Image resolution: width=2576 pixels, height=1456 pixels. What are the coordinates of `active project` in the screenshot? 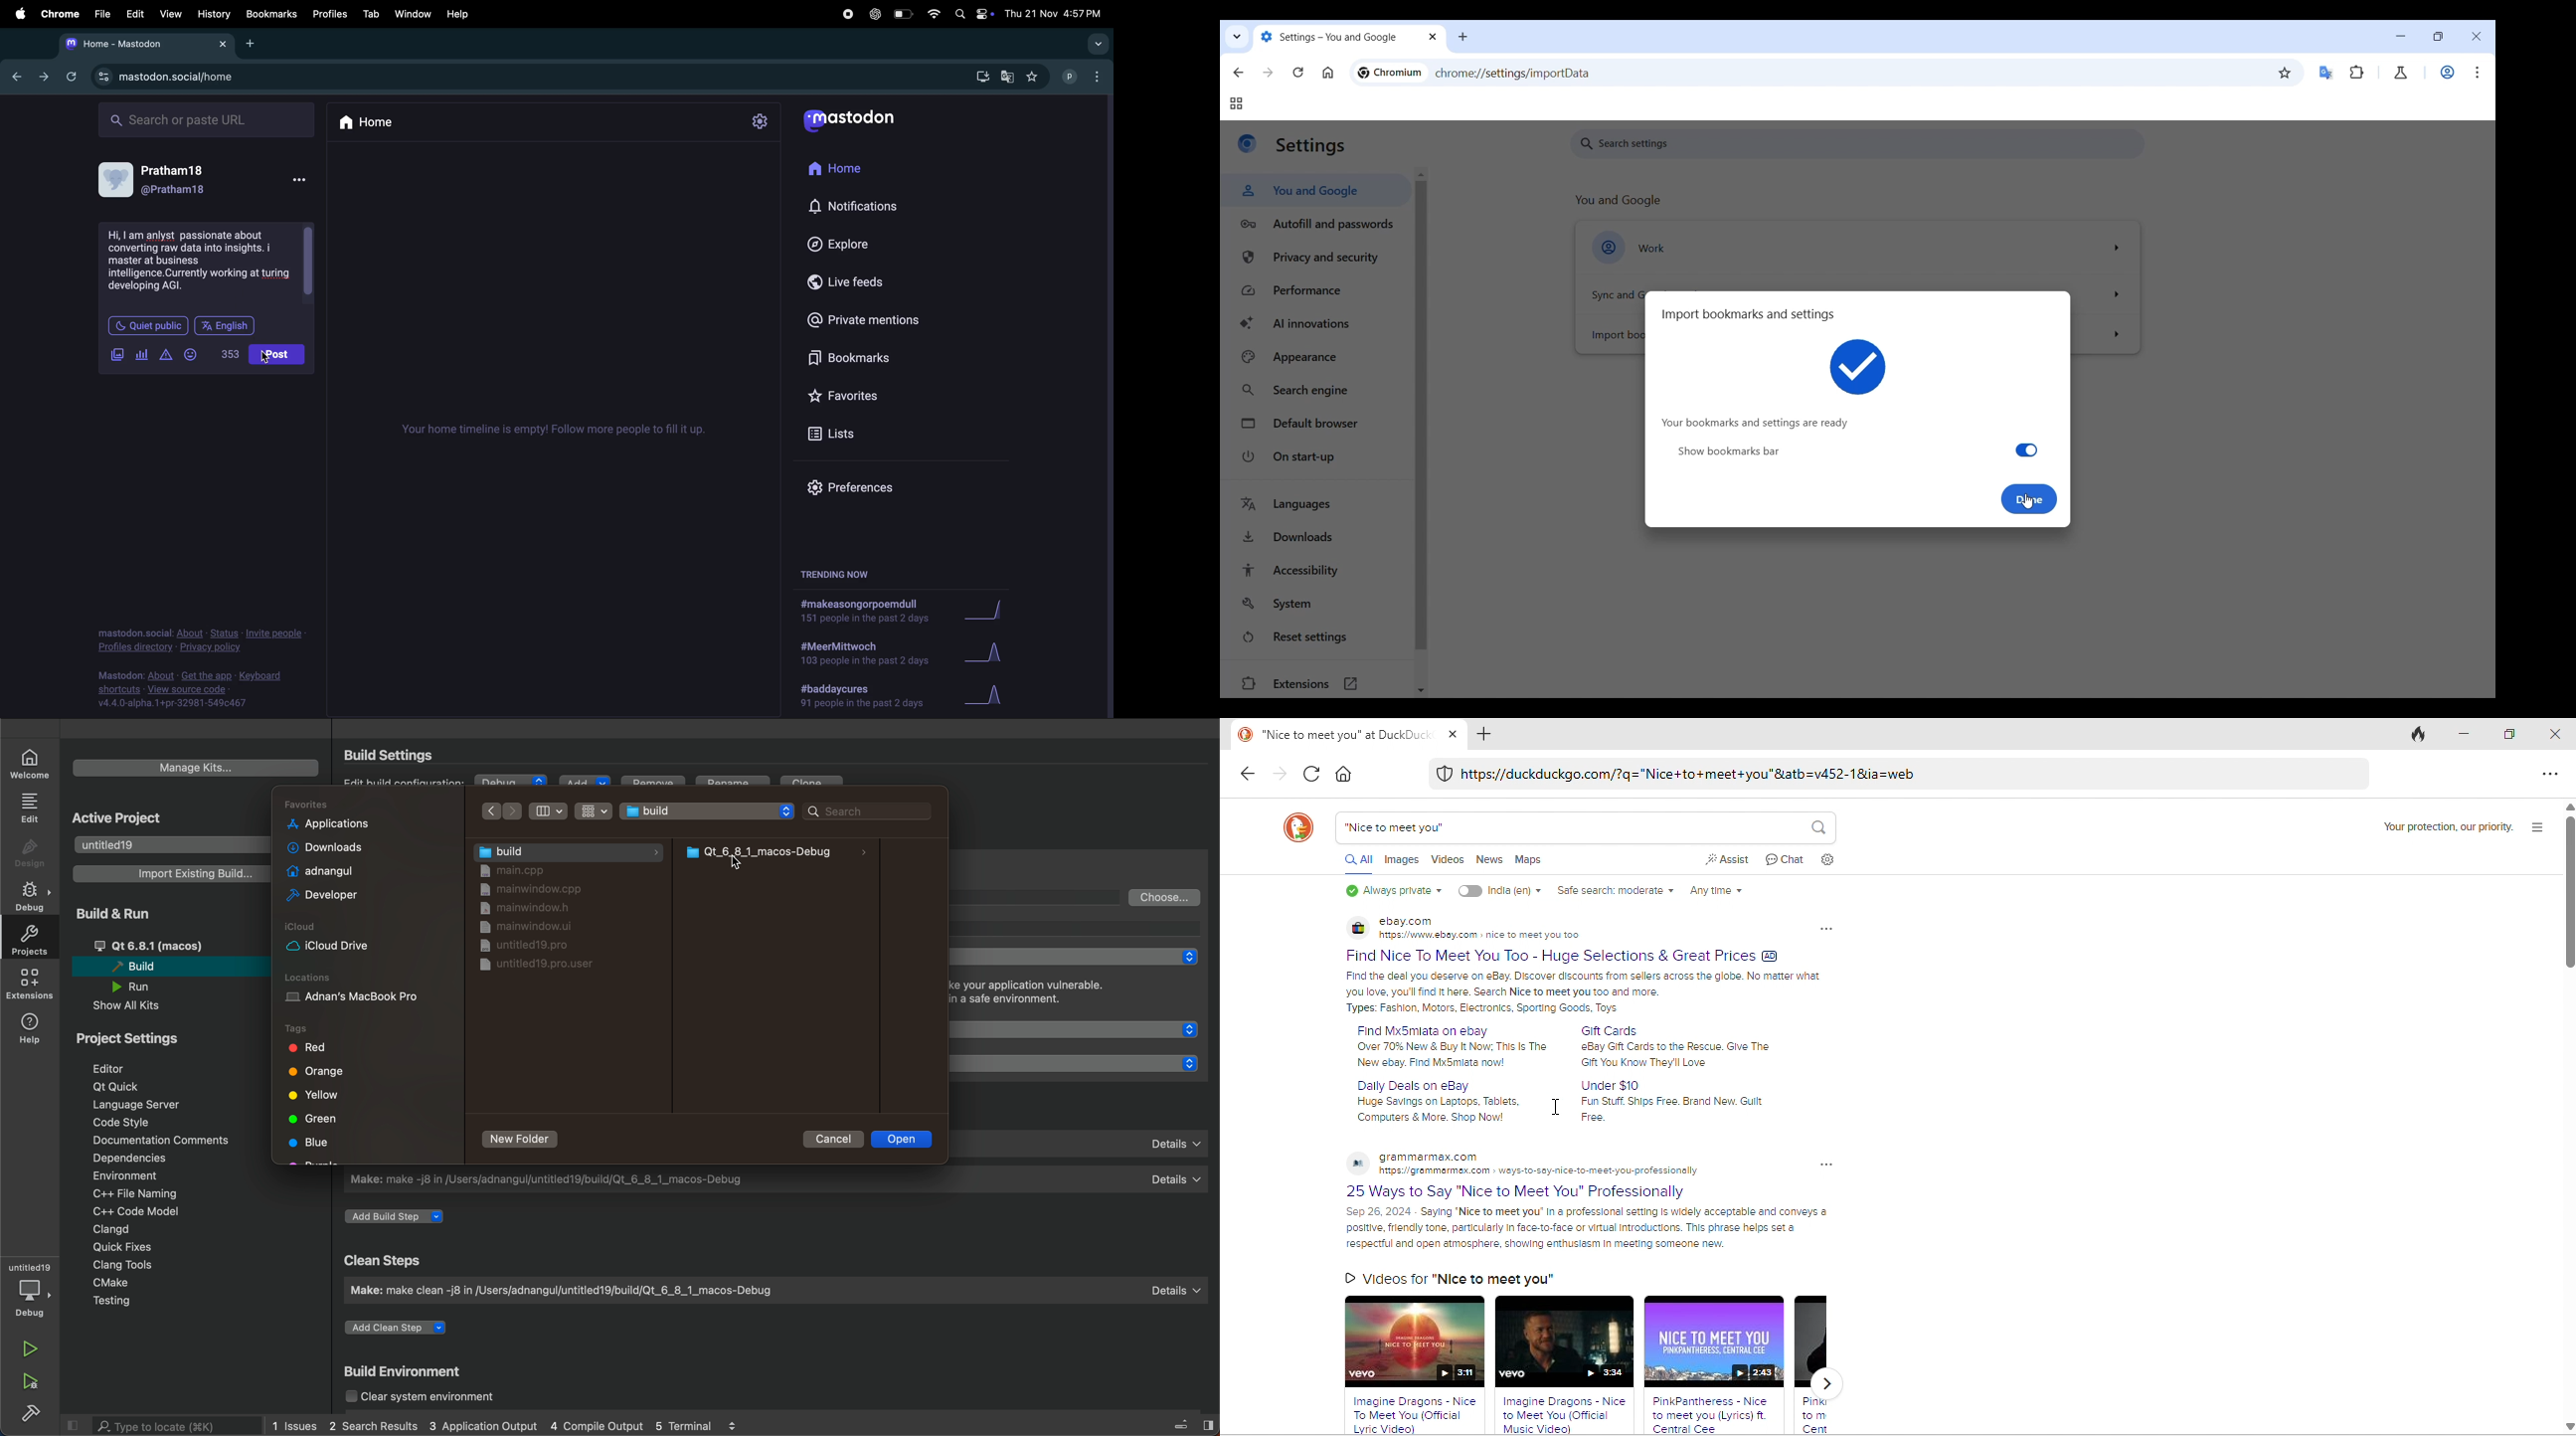 It's located at (121, 815).